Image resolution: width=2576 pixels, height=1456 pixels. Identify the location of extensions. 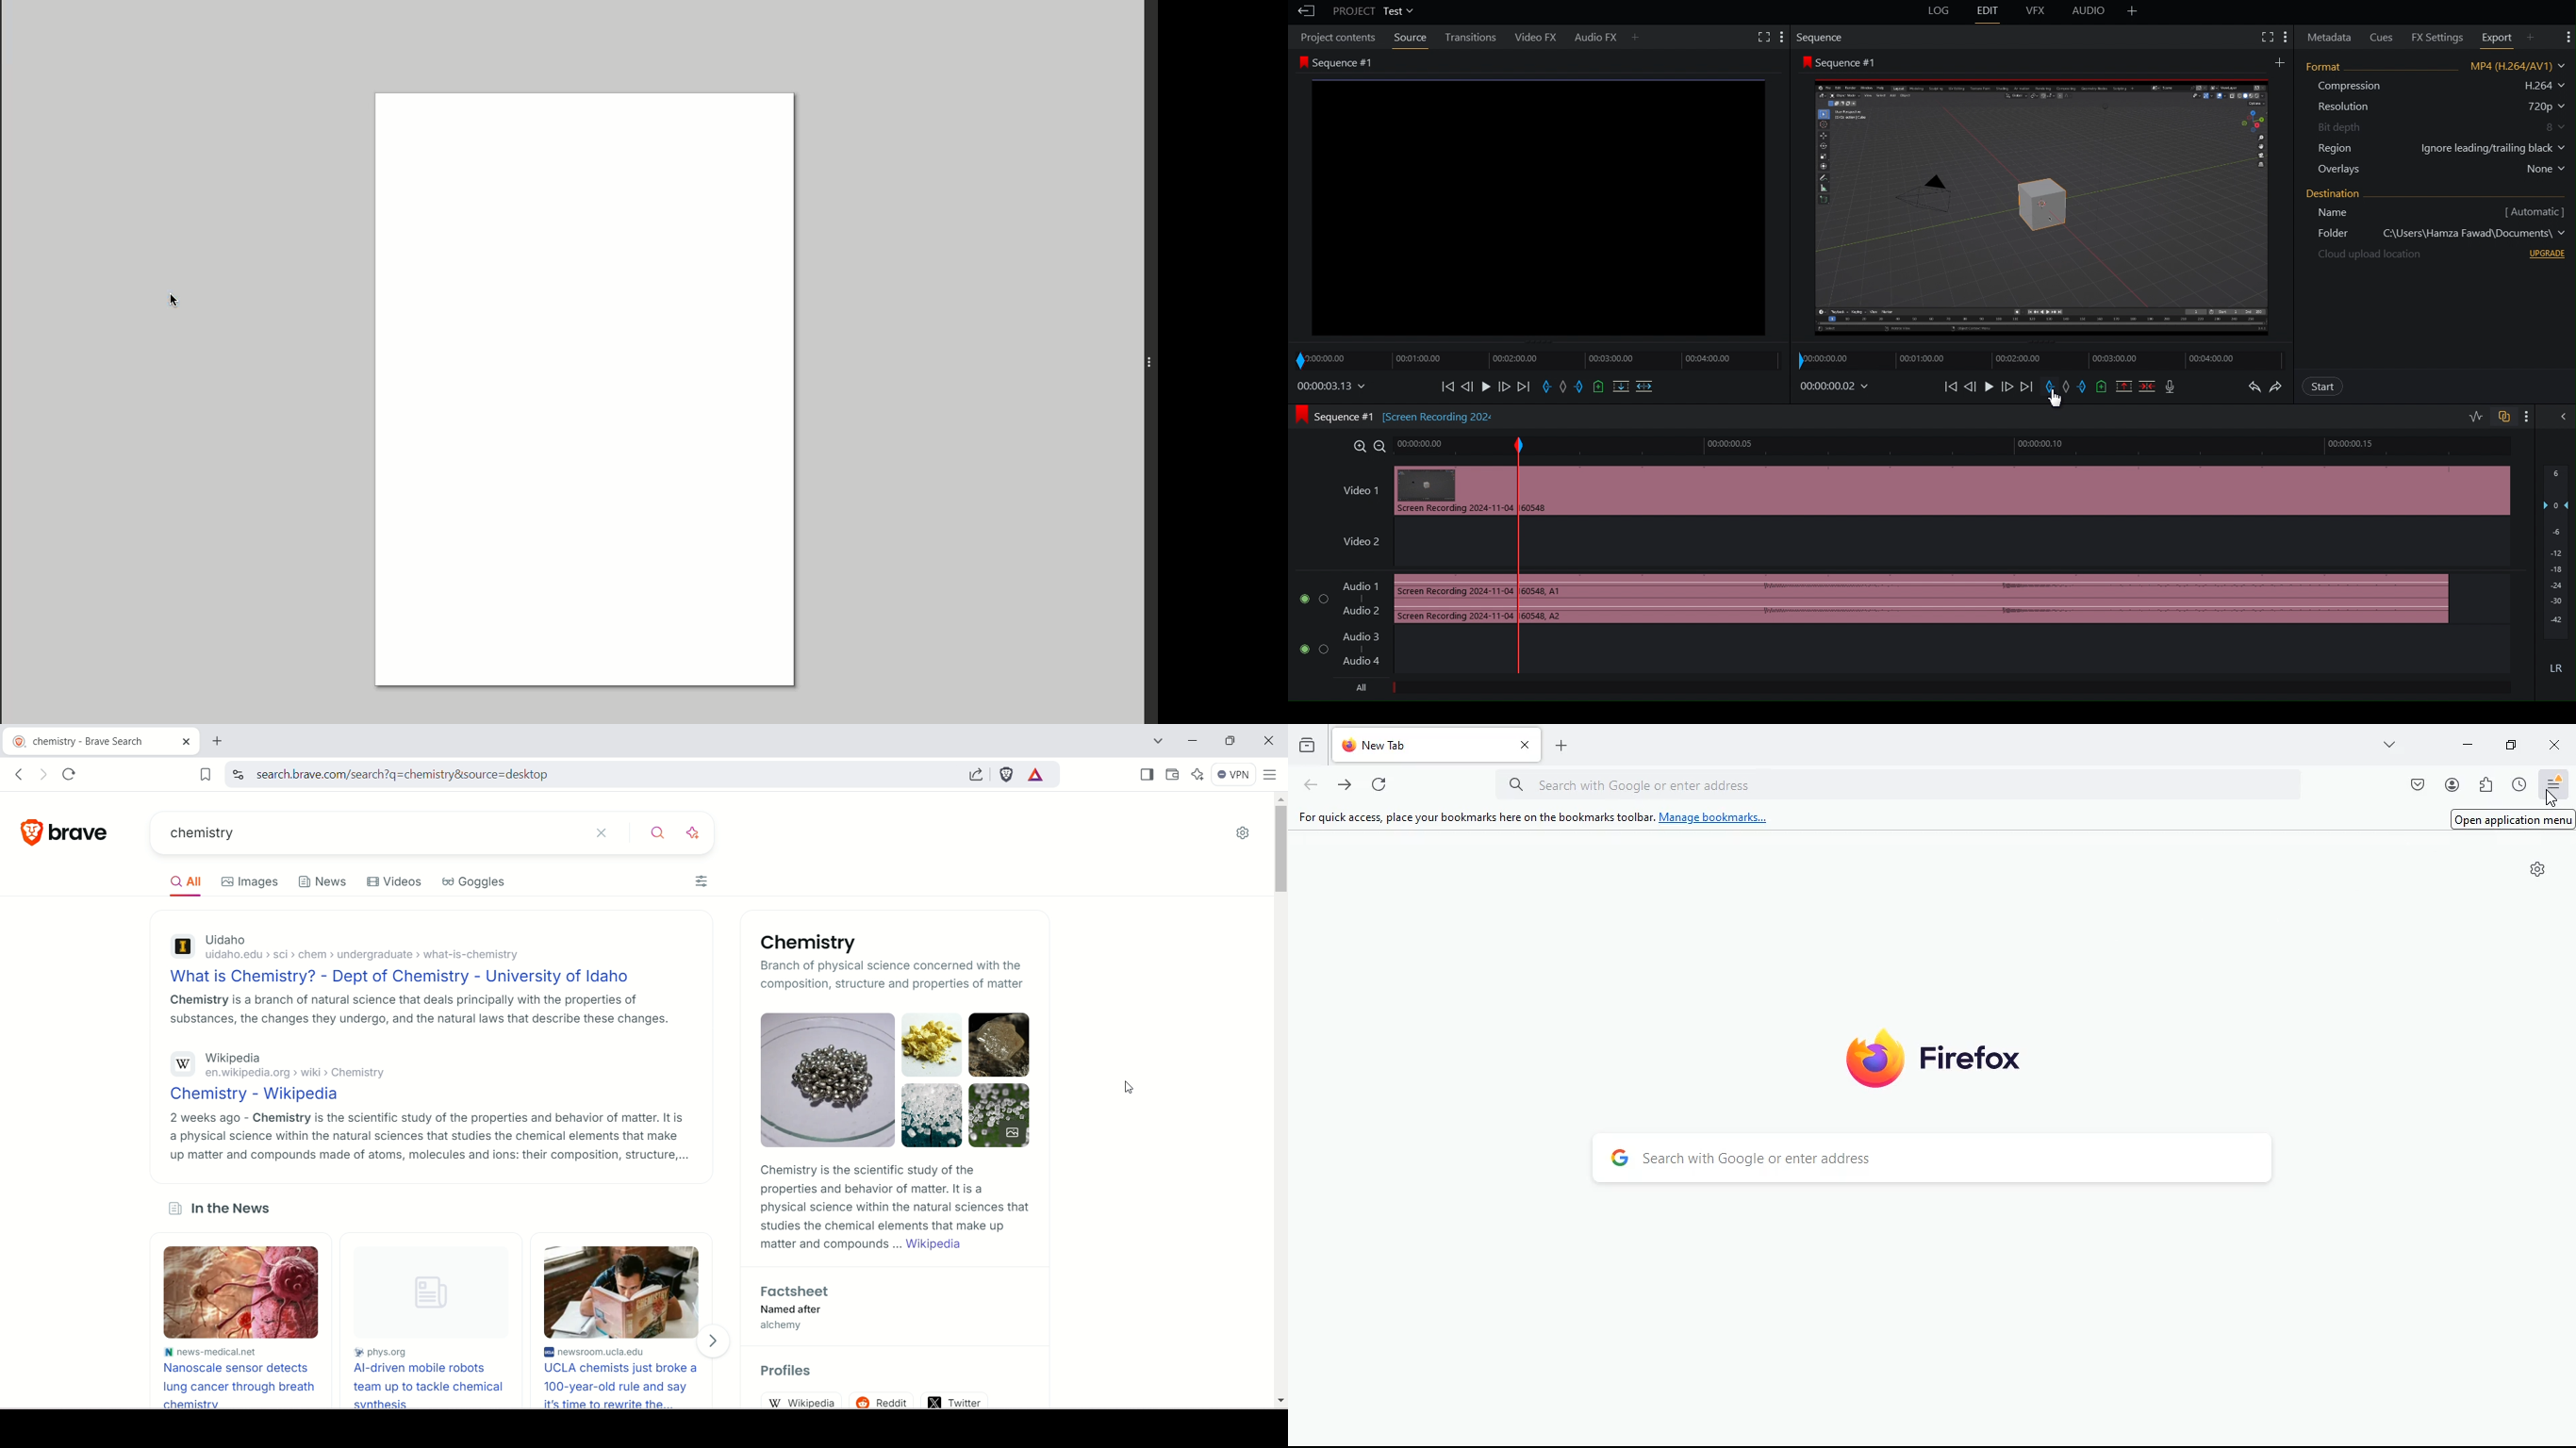
(2485, 786).